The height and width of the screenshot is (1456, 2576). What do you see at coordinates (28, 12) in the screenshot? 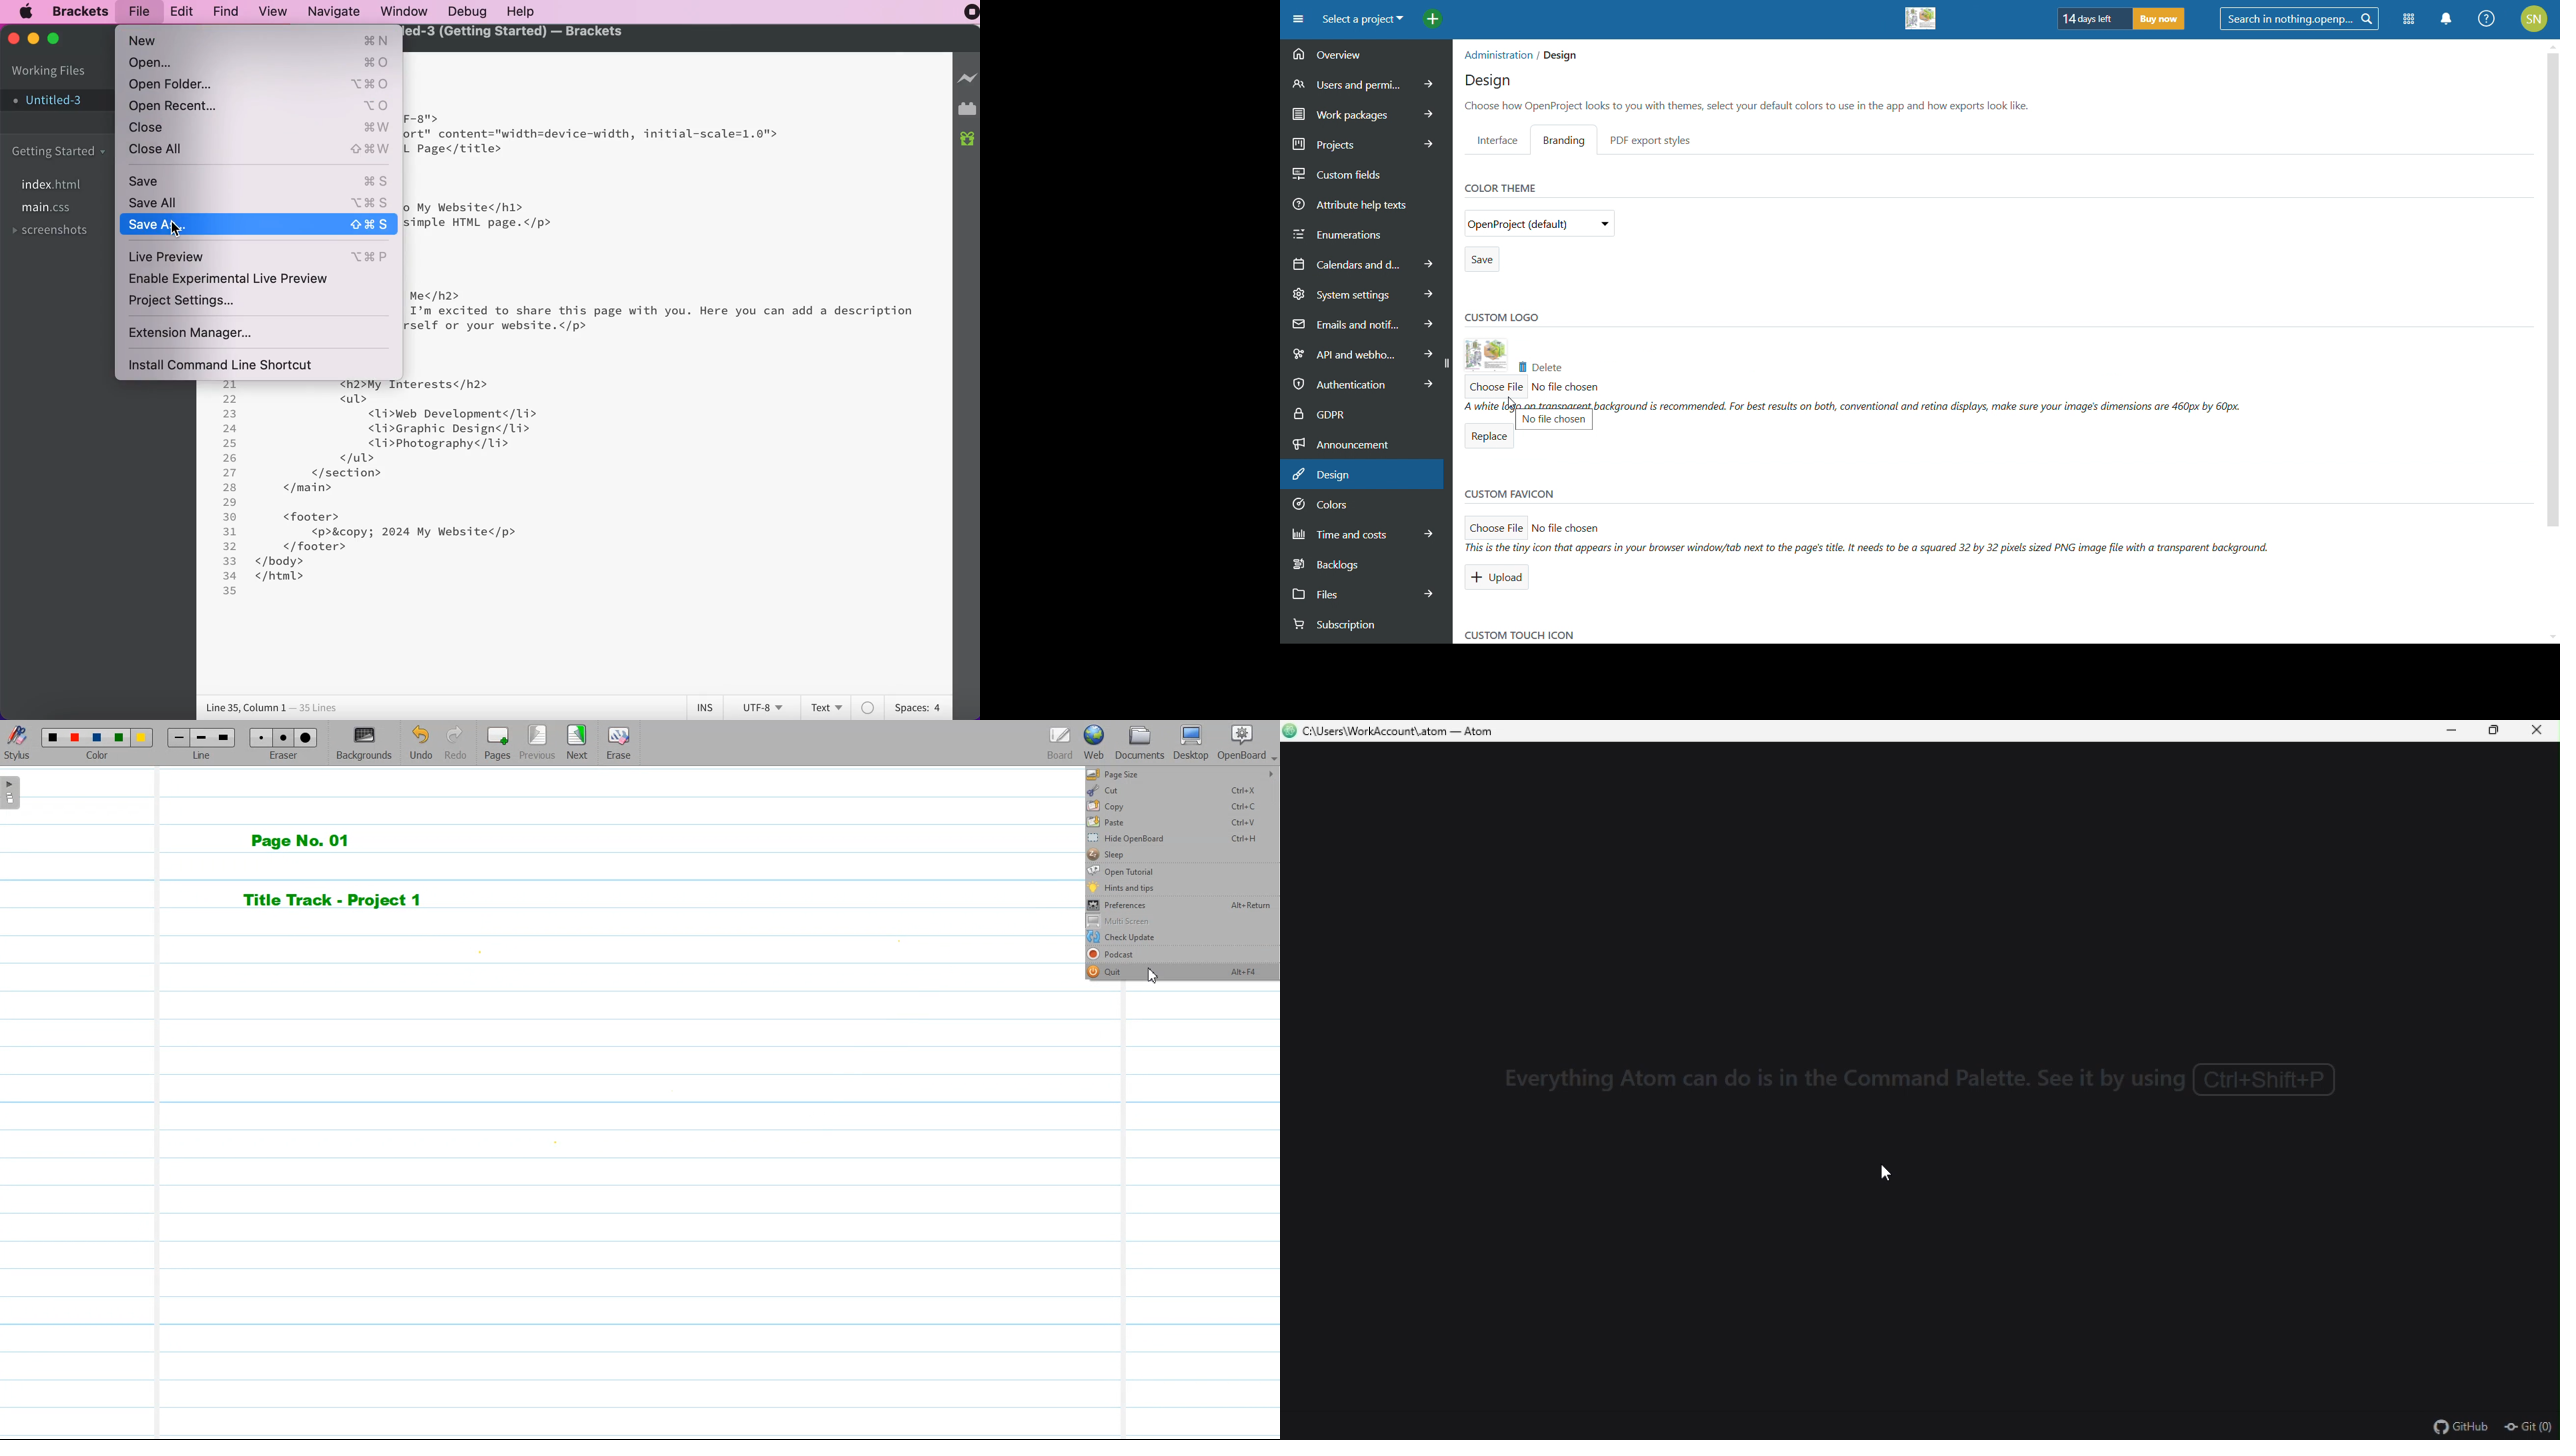
I see `mac logo` at bounding box center [28, 12].